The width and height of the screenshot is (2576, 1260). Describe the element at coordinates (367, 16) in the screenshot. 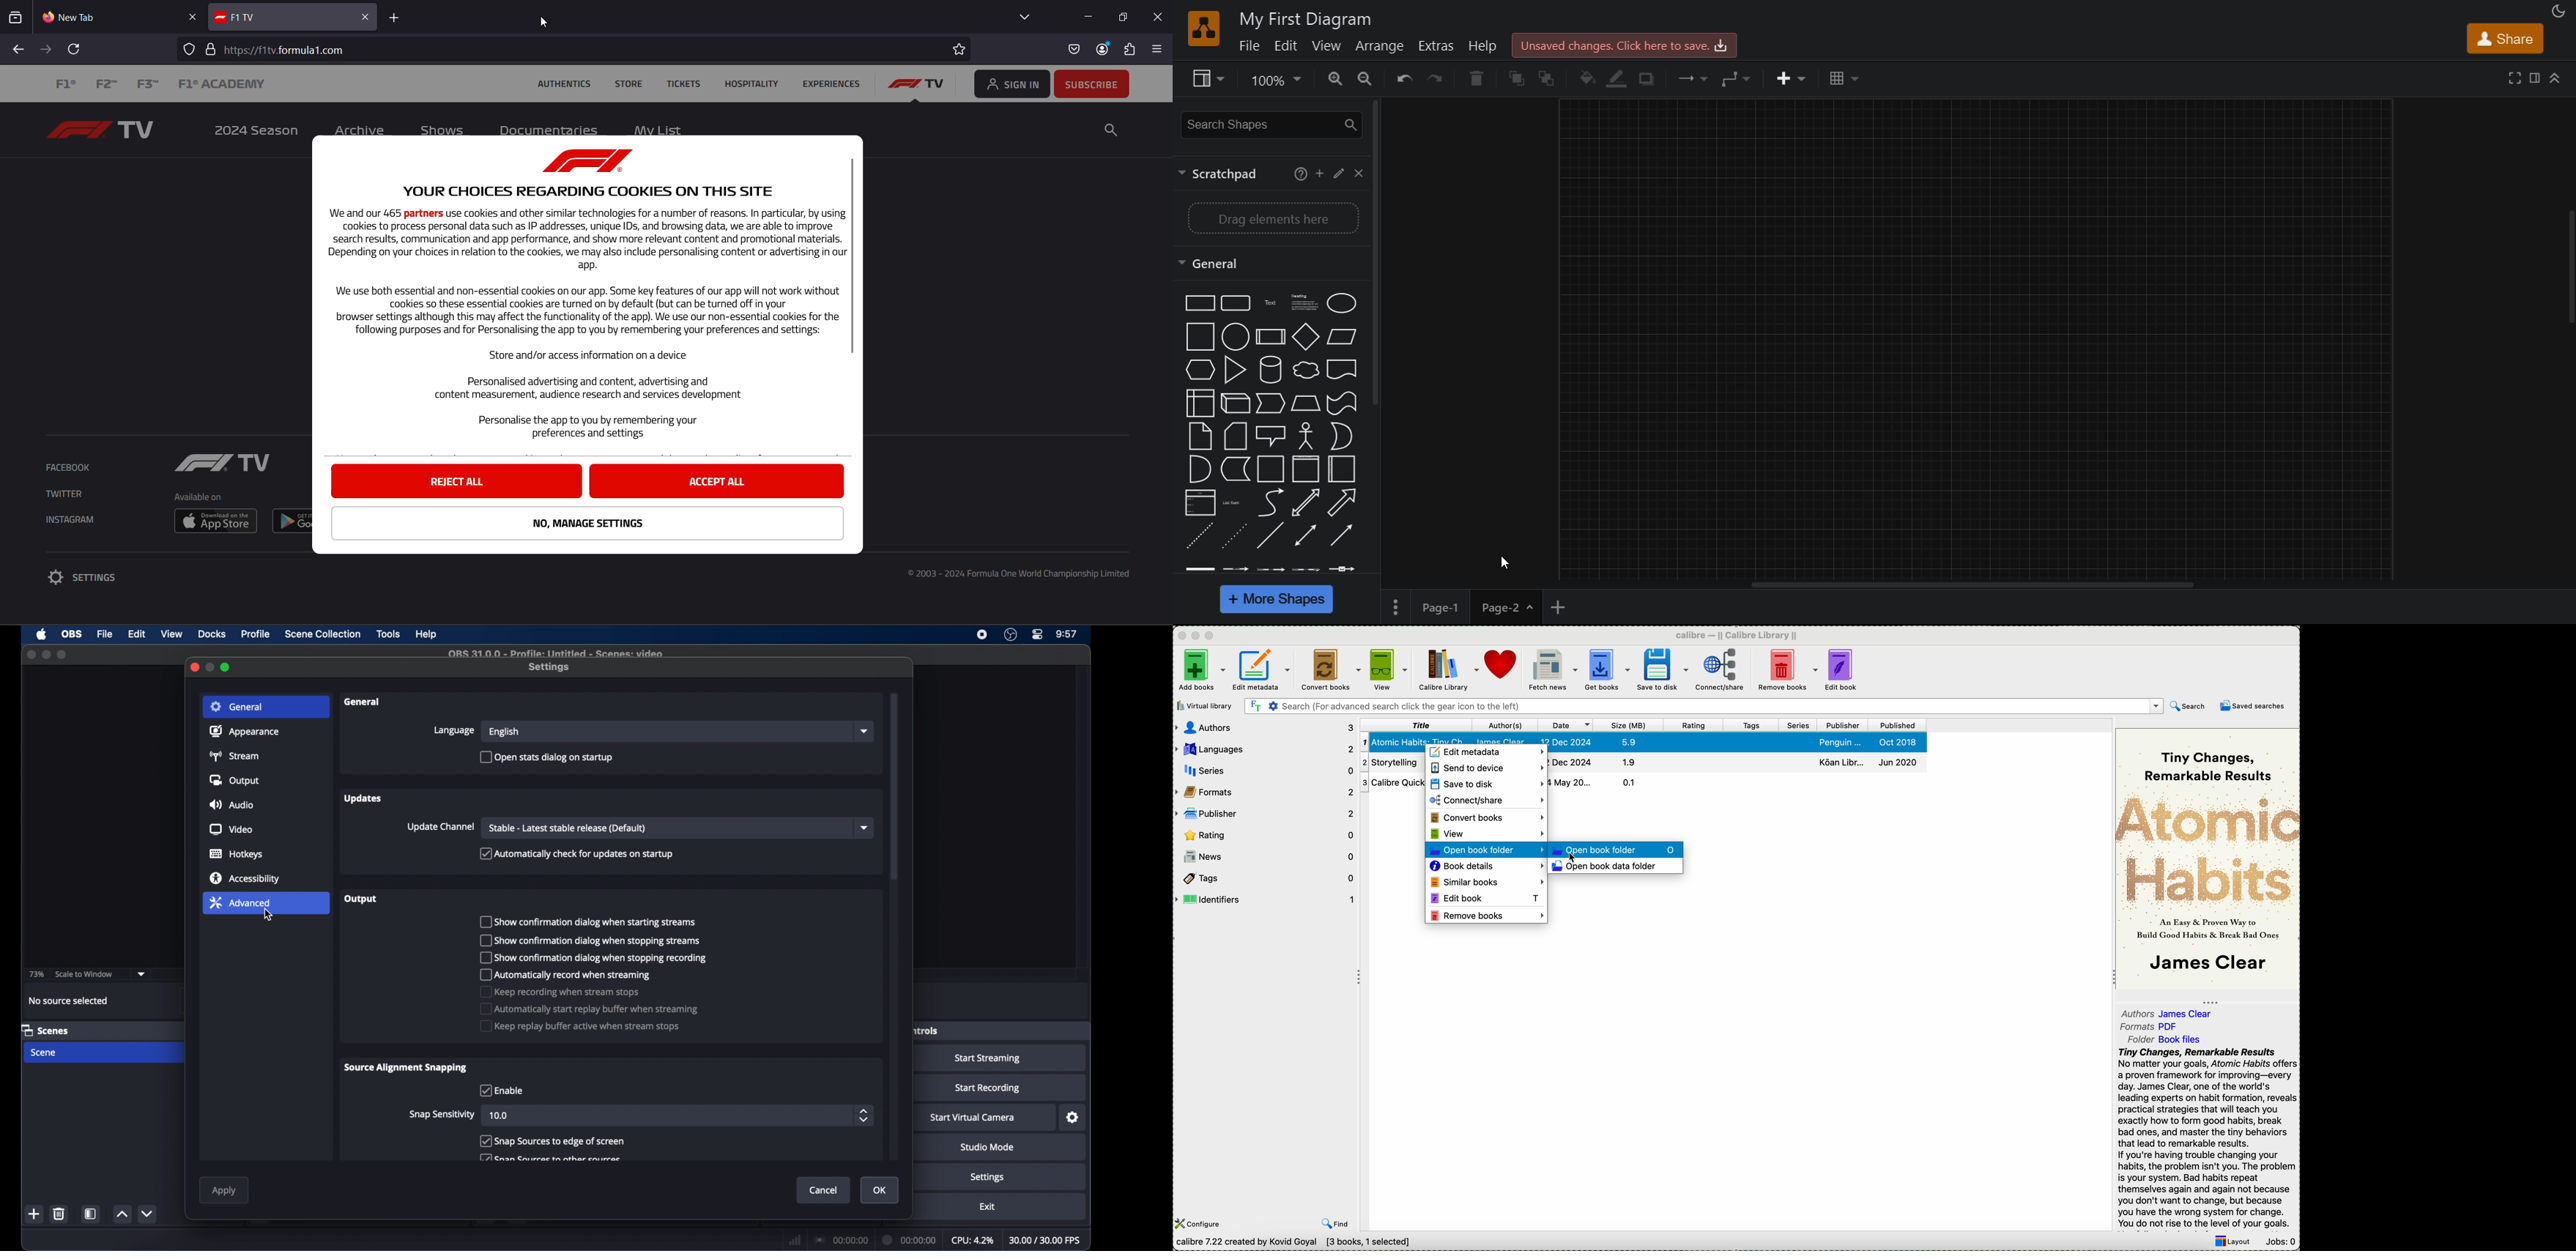

I see `close tab` at that location.